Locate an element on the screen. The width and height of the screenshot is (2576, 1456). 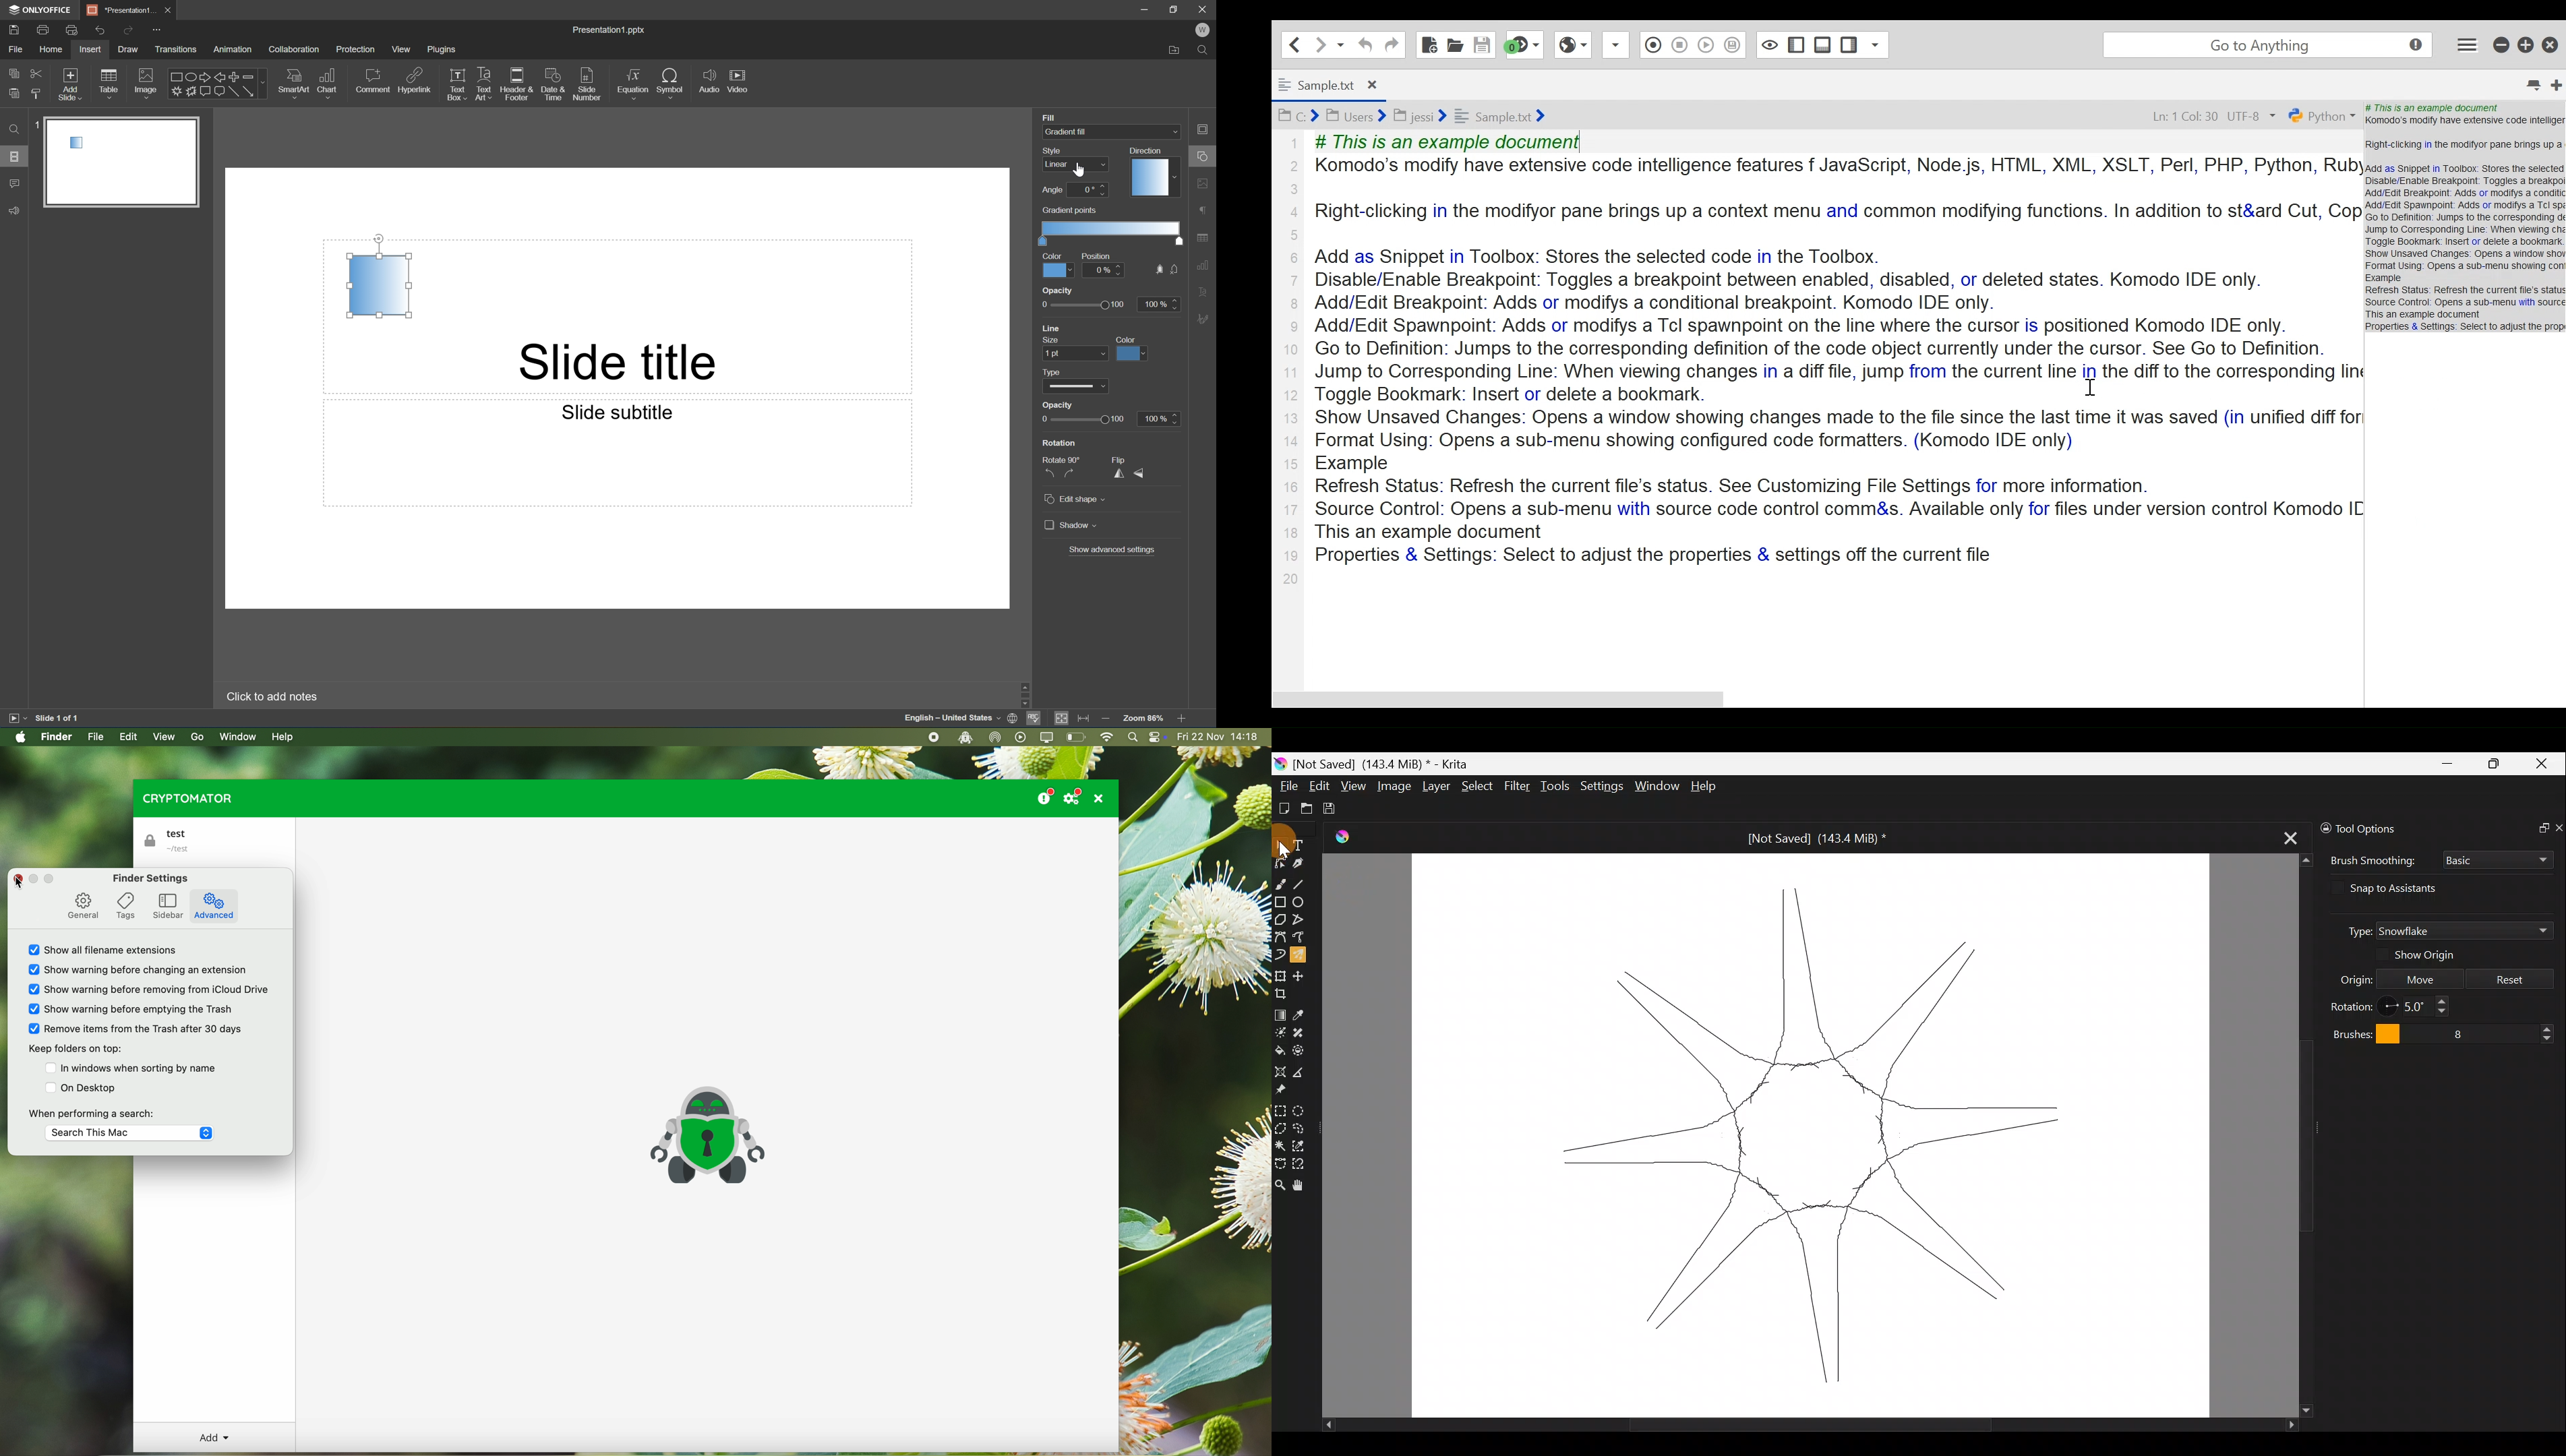
Feedback & Support is located at coordinates (15, 211).